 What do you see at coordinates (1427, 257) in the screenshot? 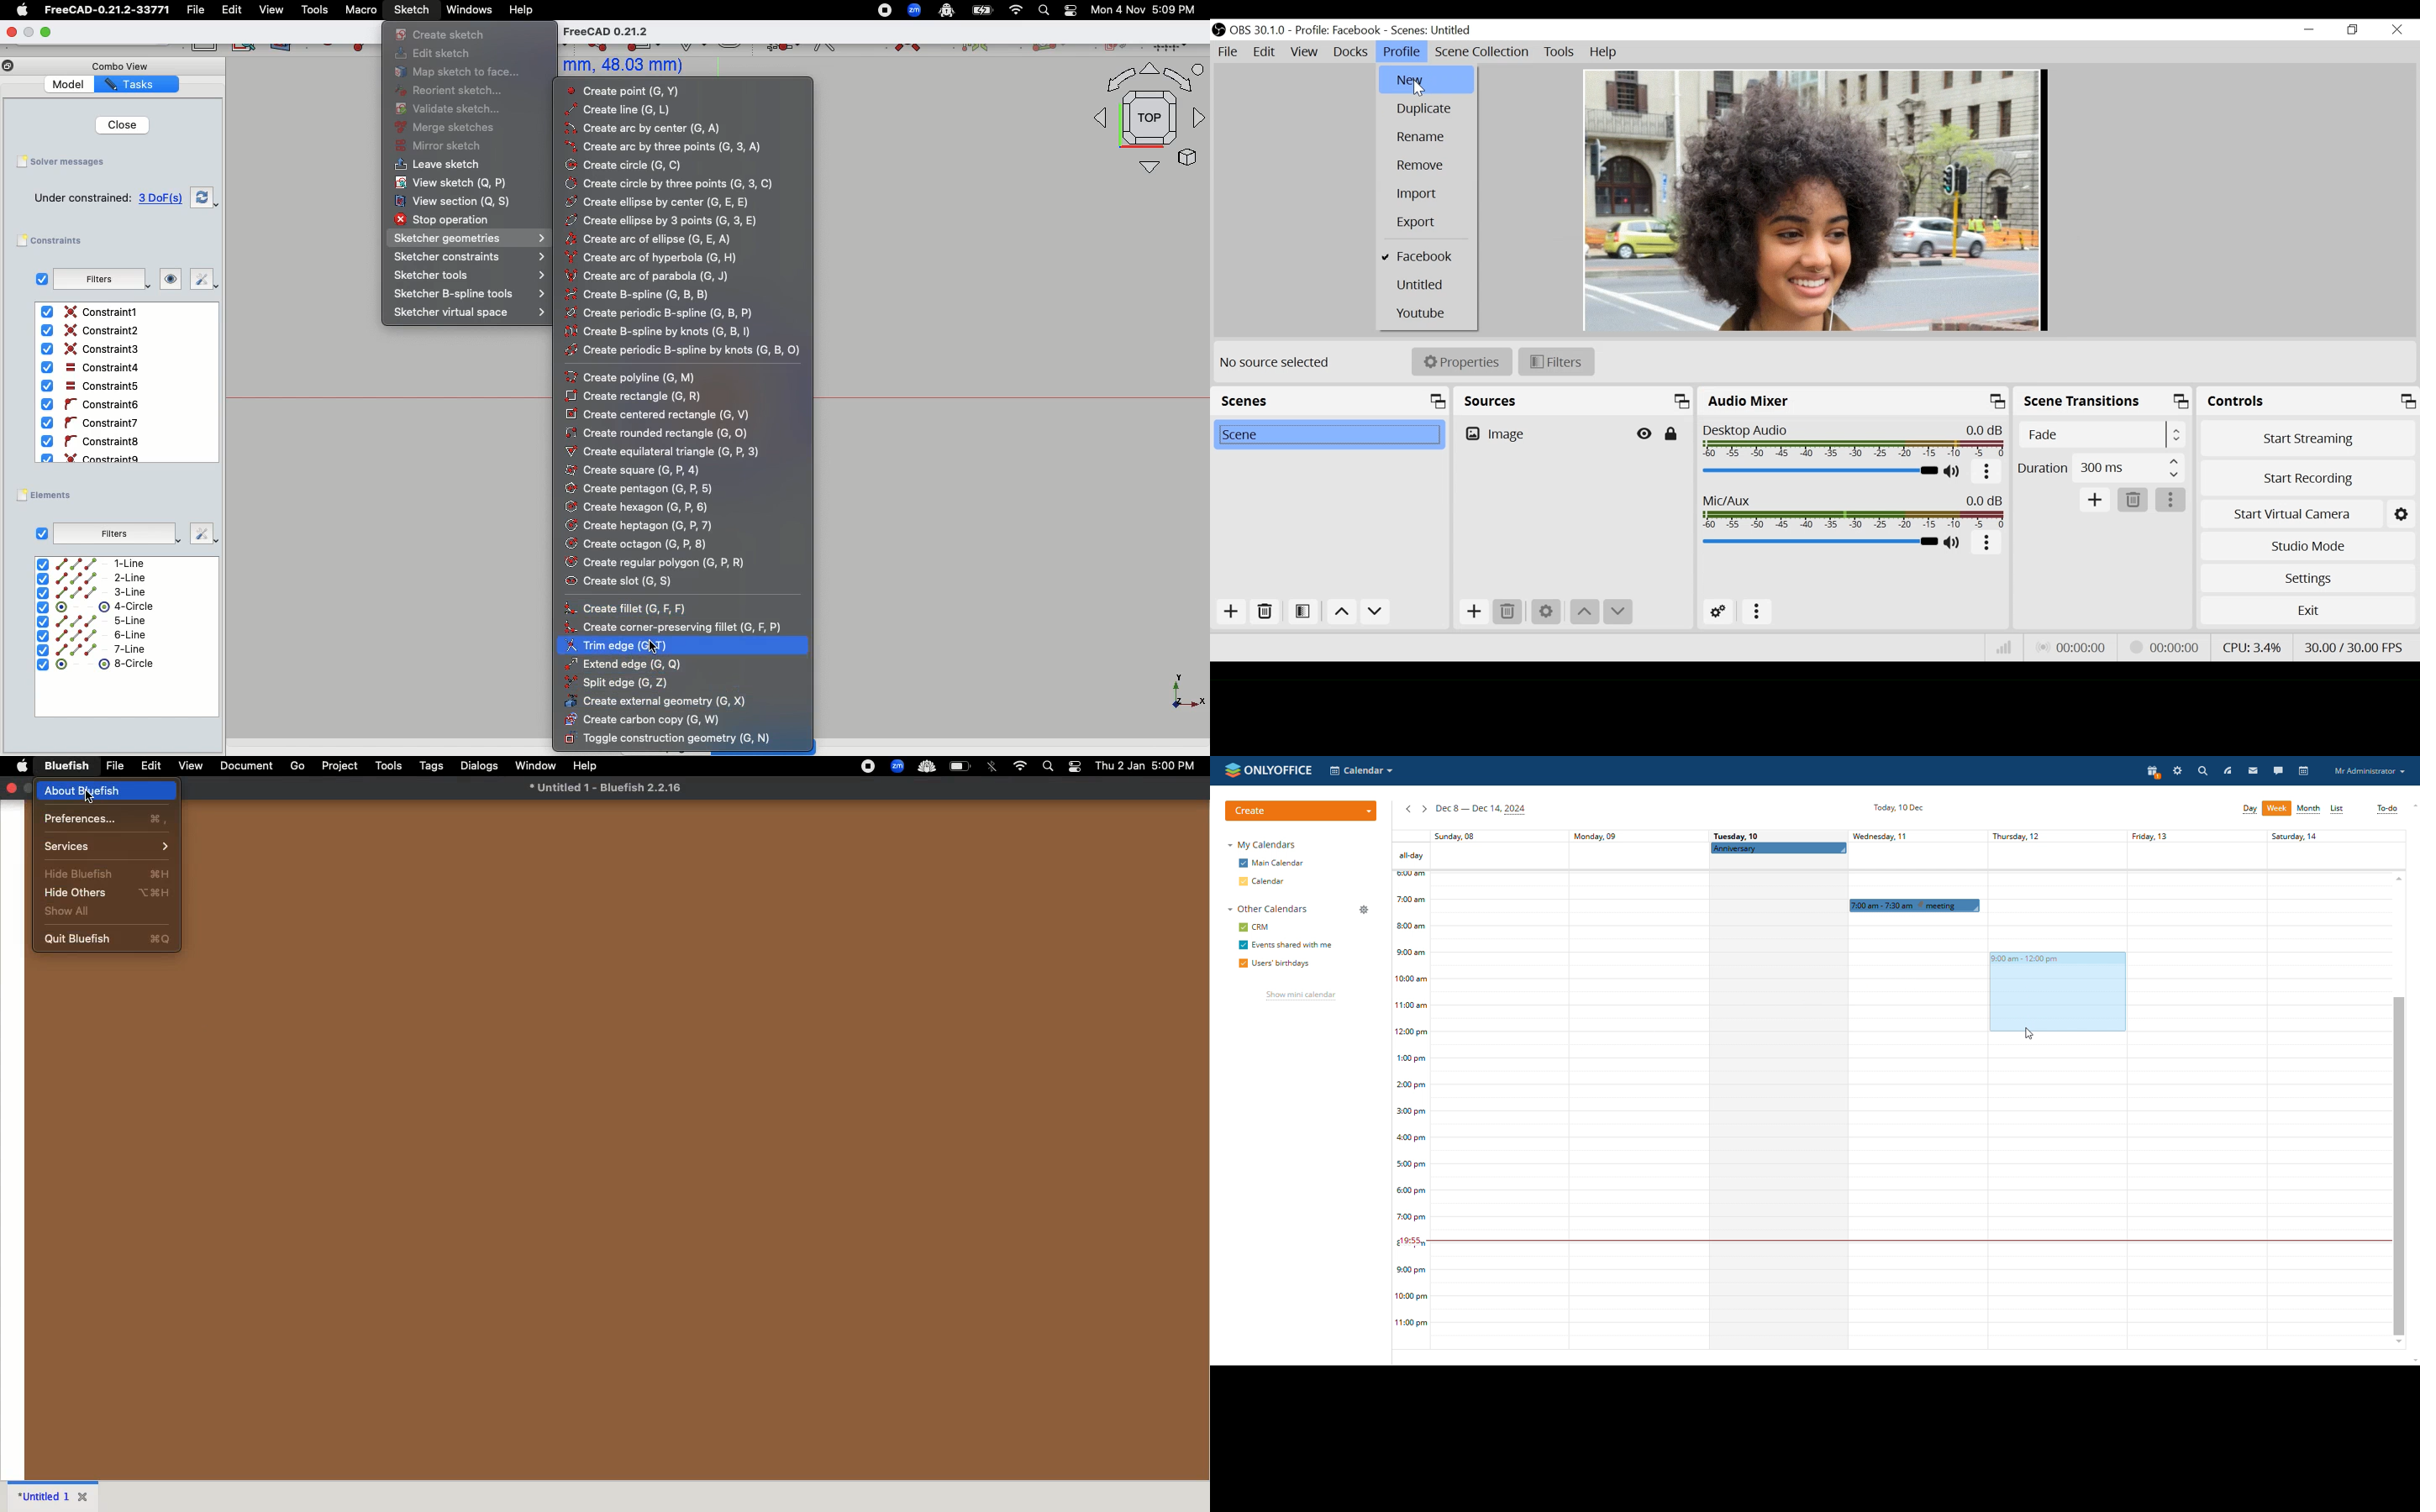
I see `Facebook` at bounding box center [1427, 257].